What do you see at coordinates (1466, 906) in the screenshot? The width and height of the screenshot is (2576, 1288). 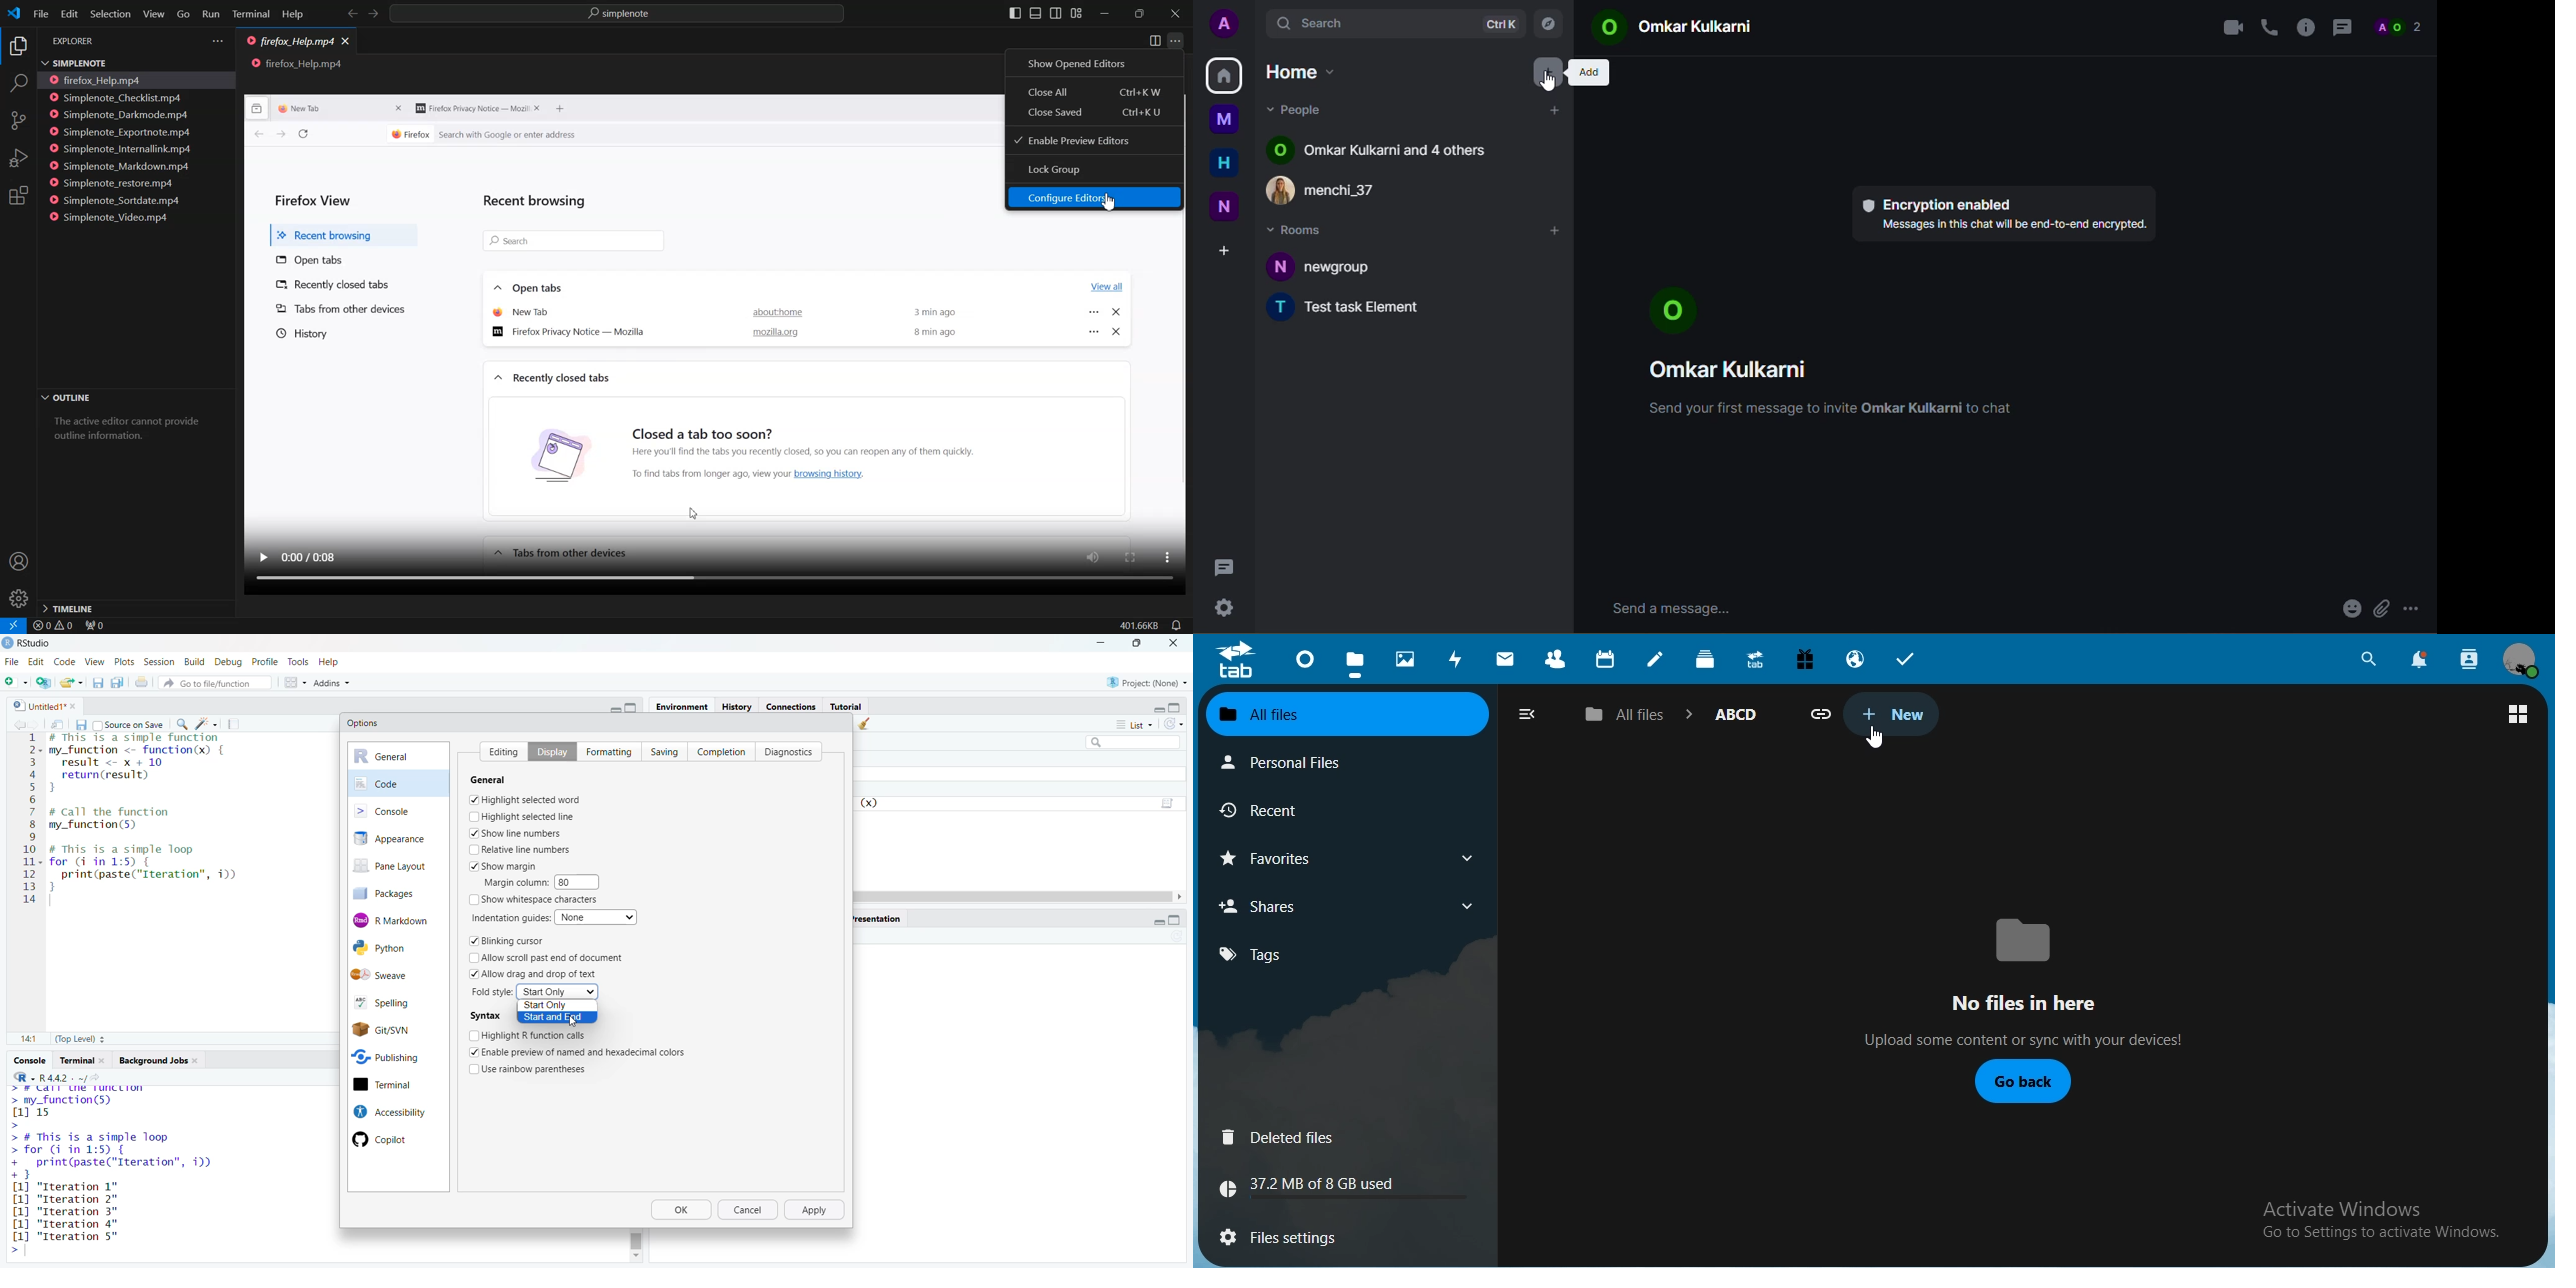 I see `show` at bounding box center [1466, 906].